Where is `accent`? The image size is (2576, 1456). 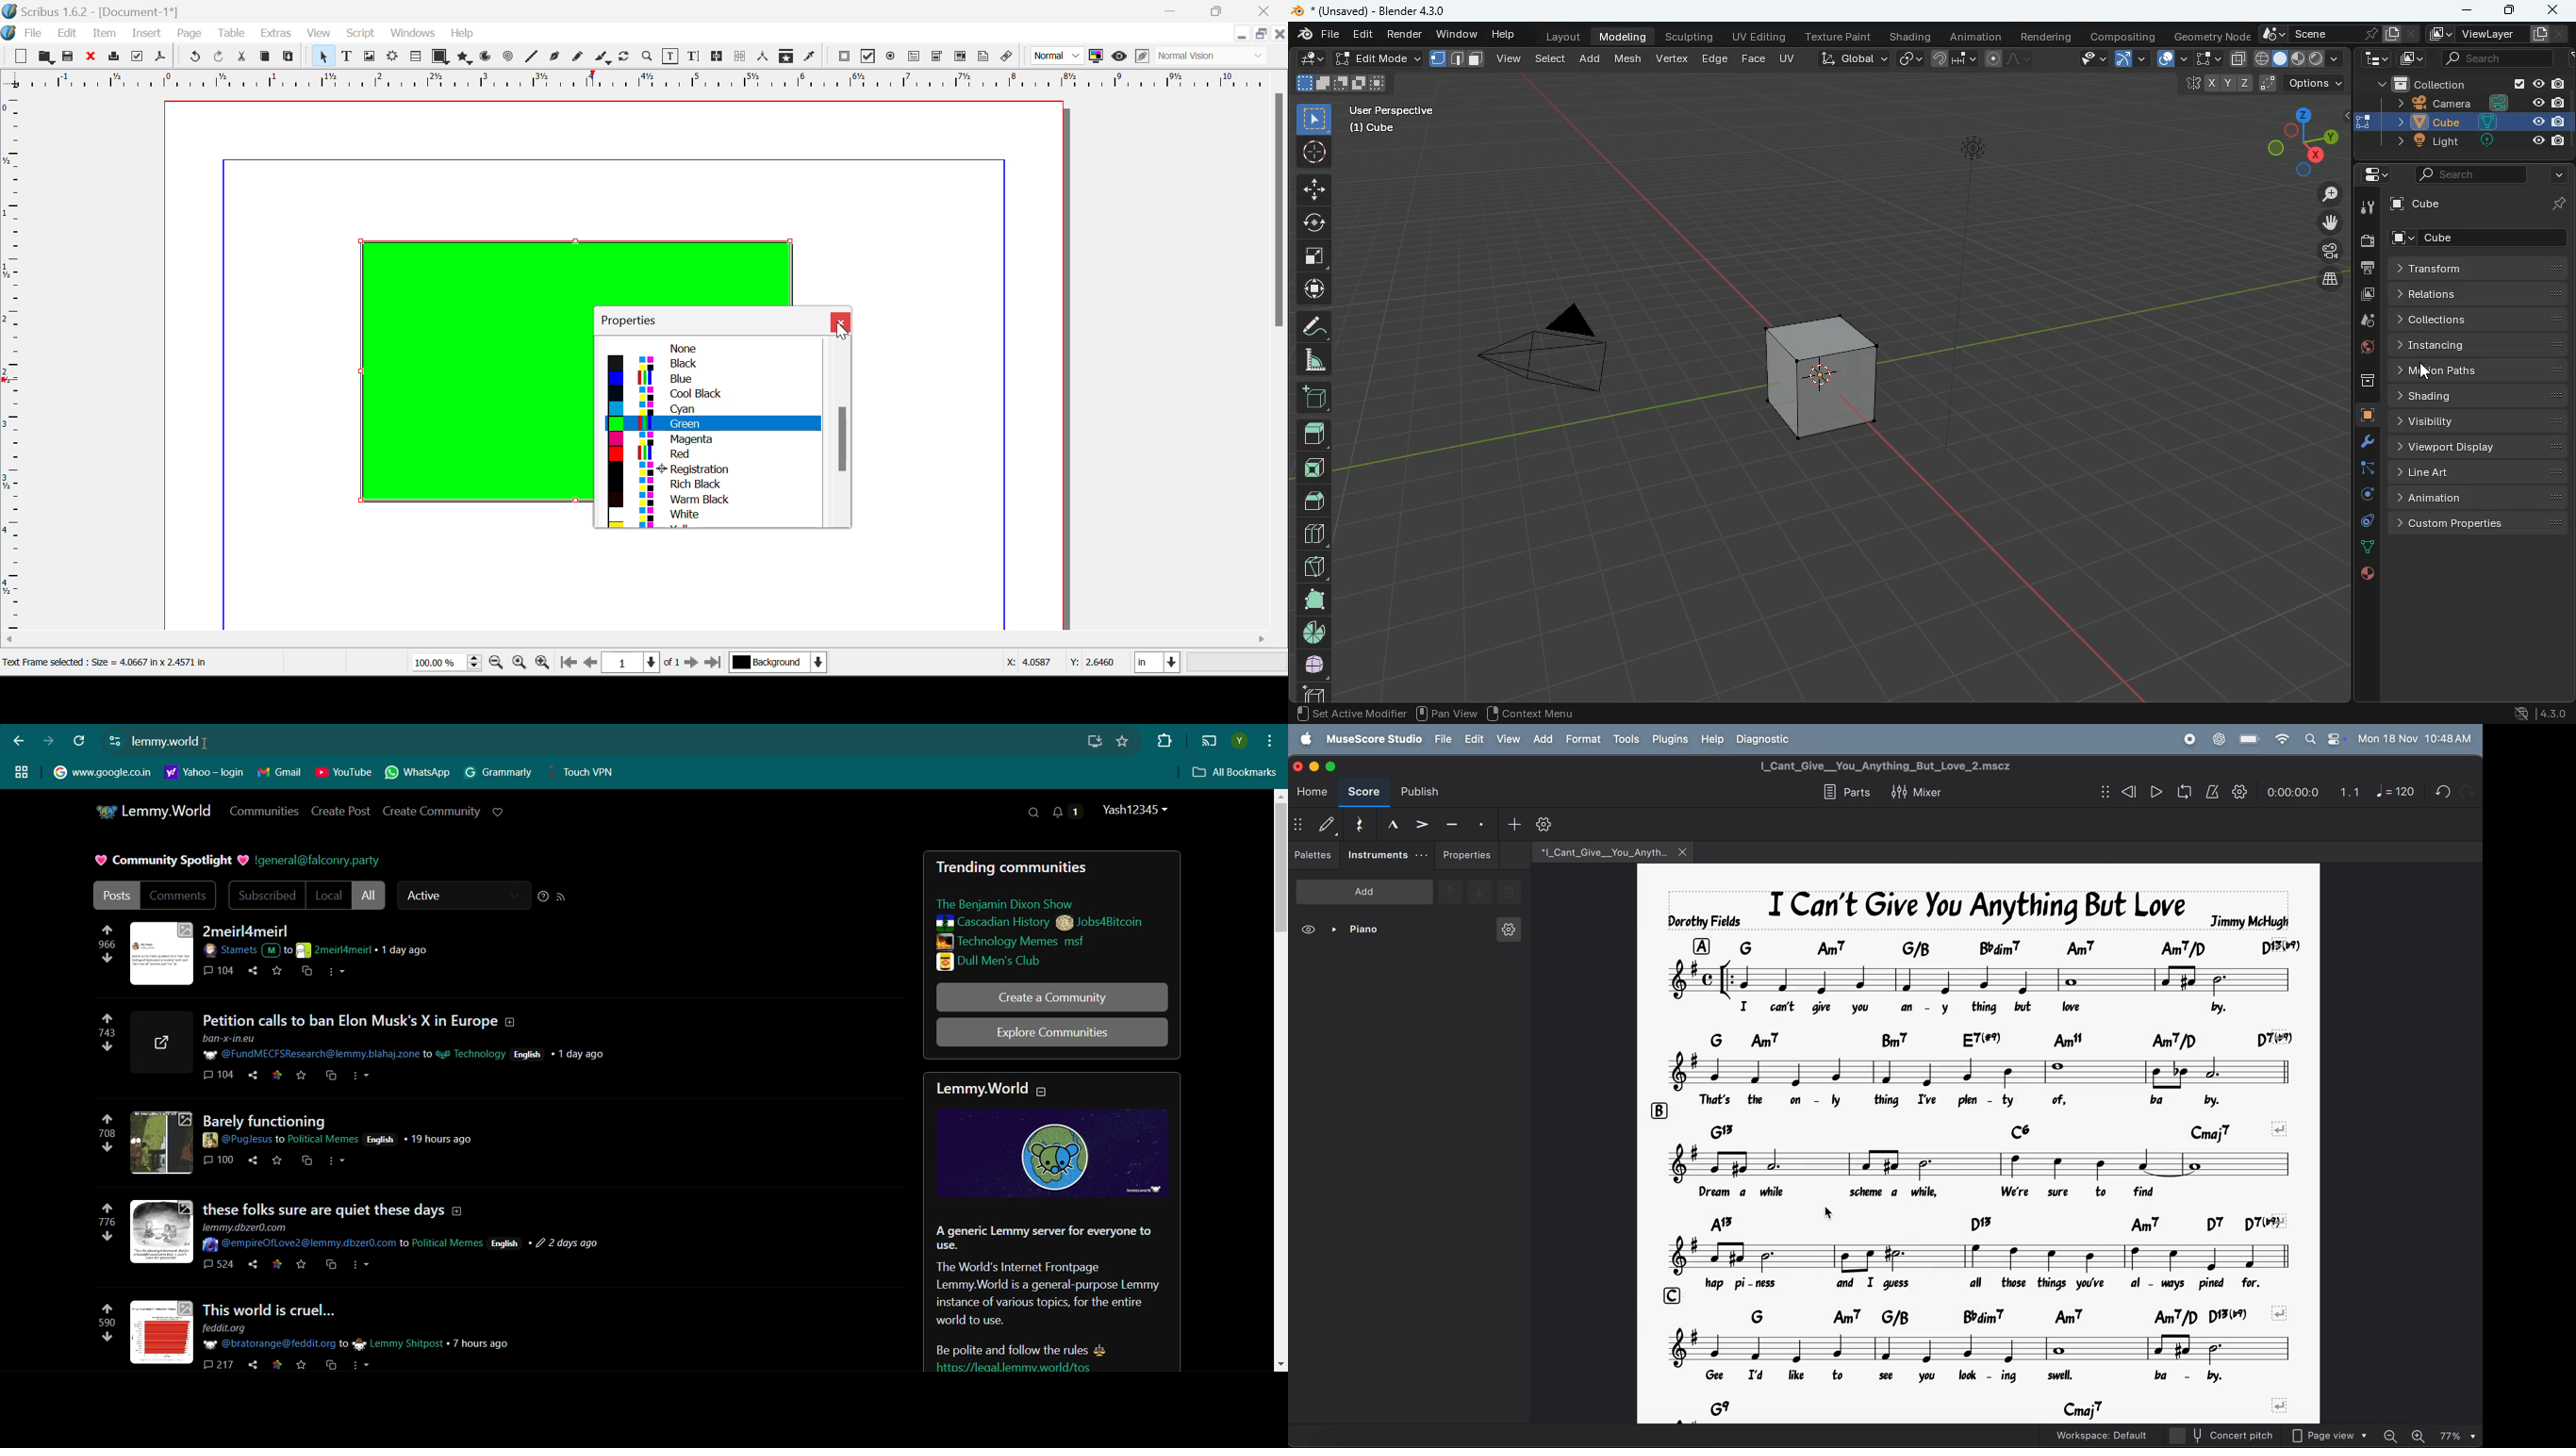 accent is located at coordinates (1421, 823).